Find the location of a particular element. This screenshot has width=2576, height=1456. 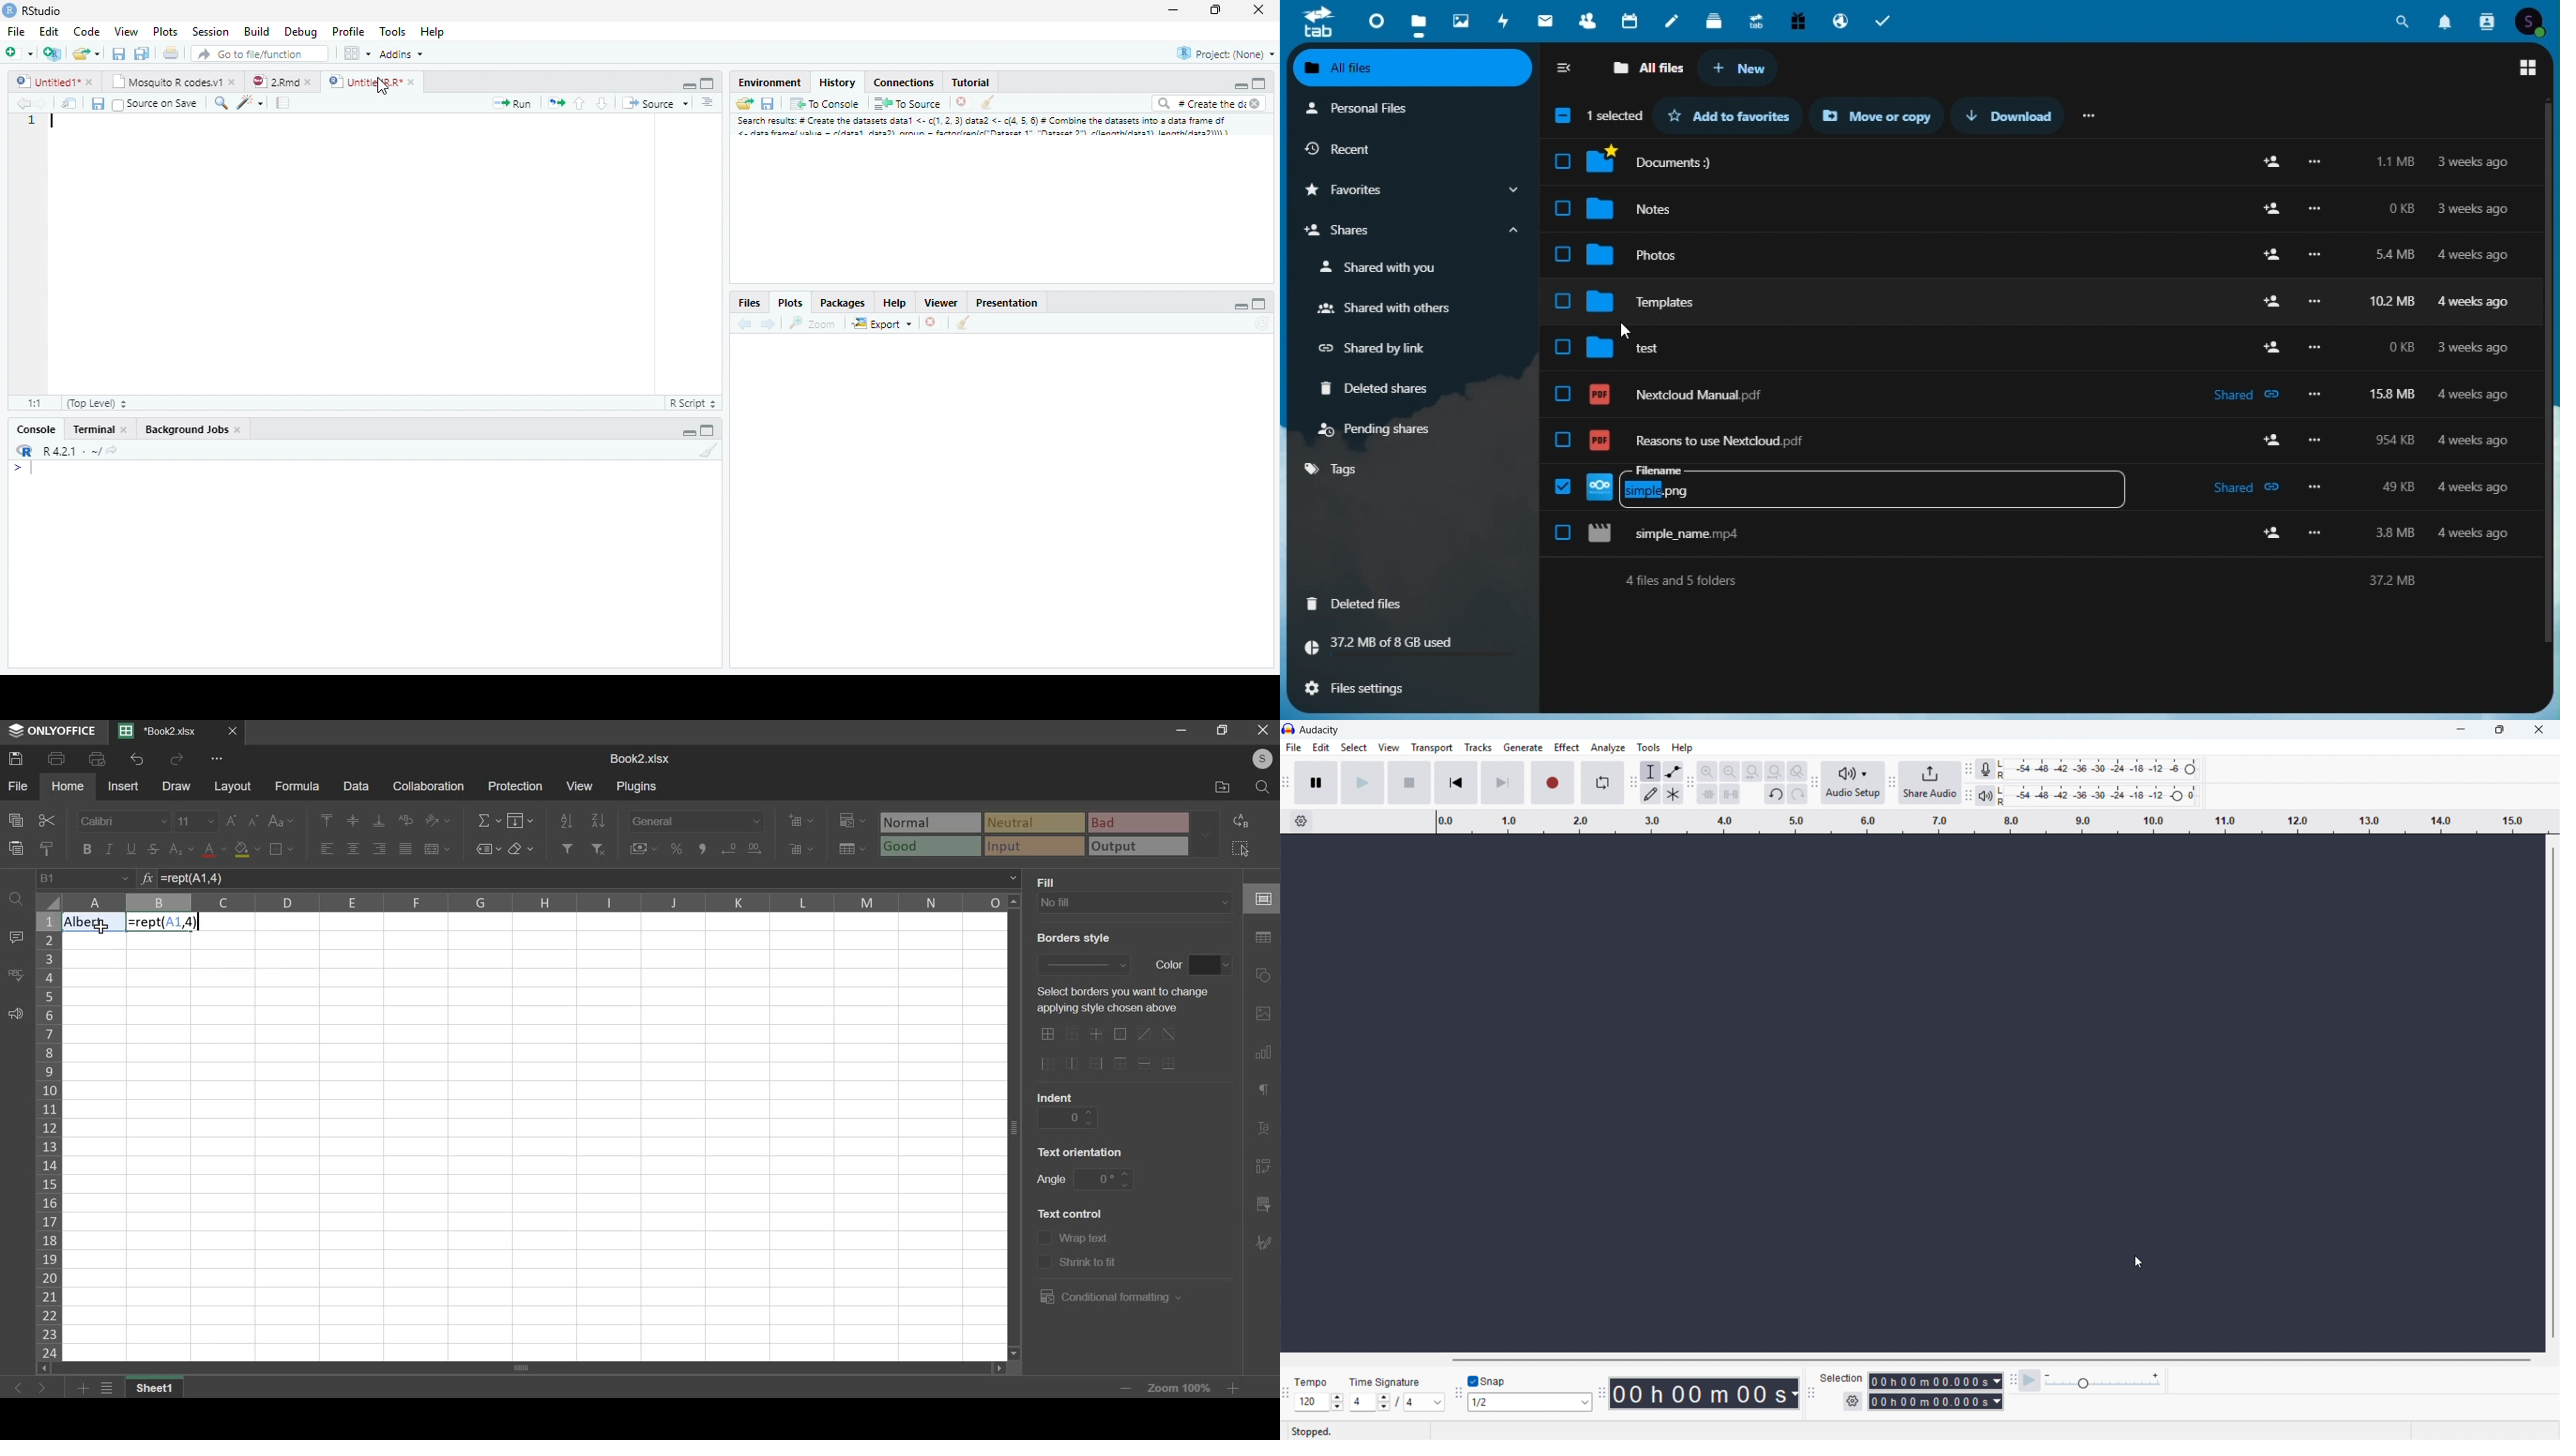

Source is located at coordinates (655, 105).